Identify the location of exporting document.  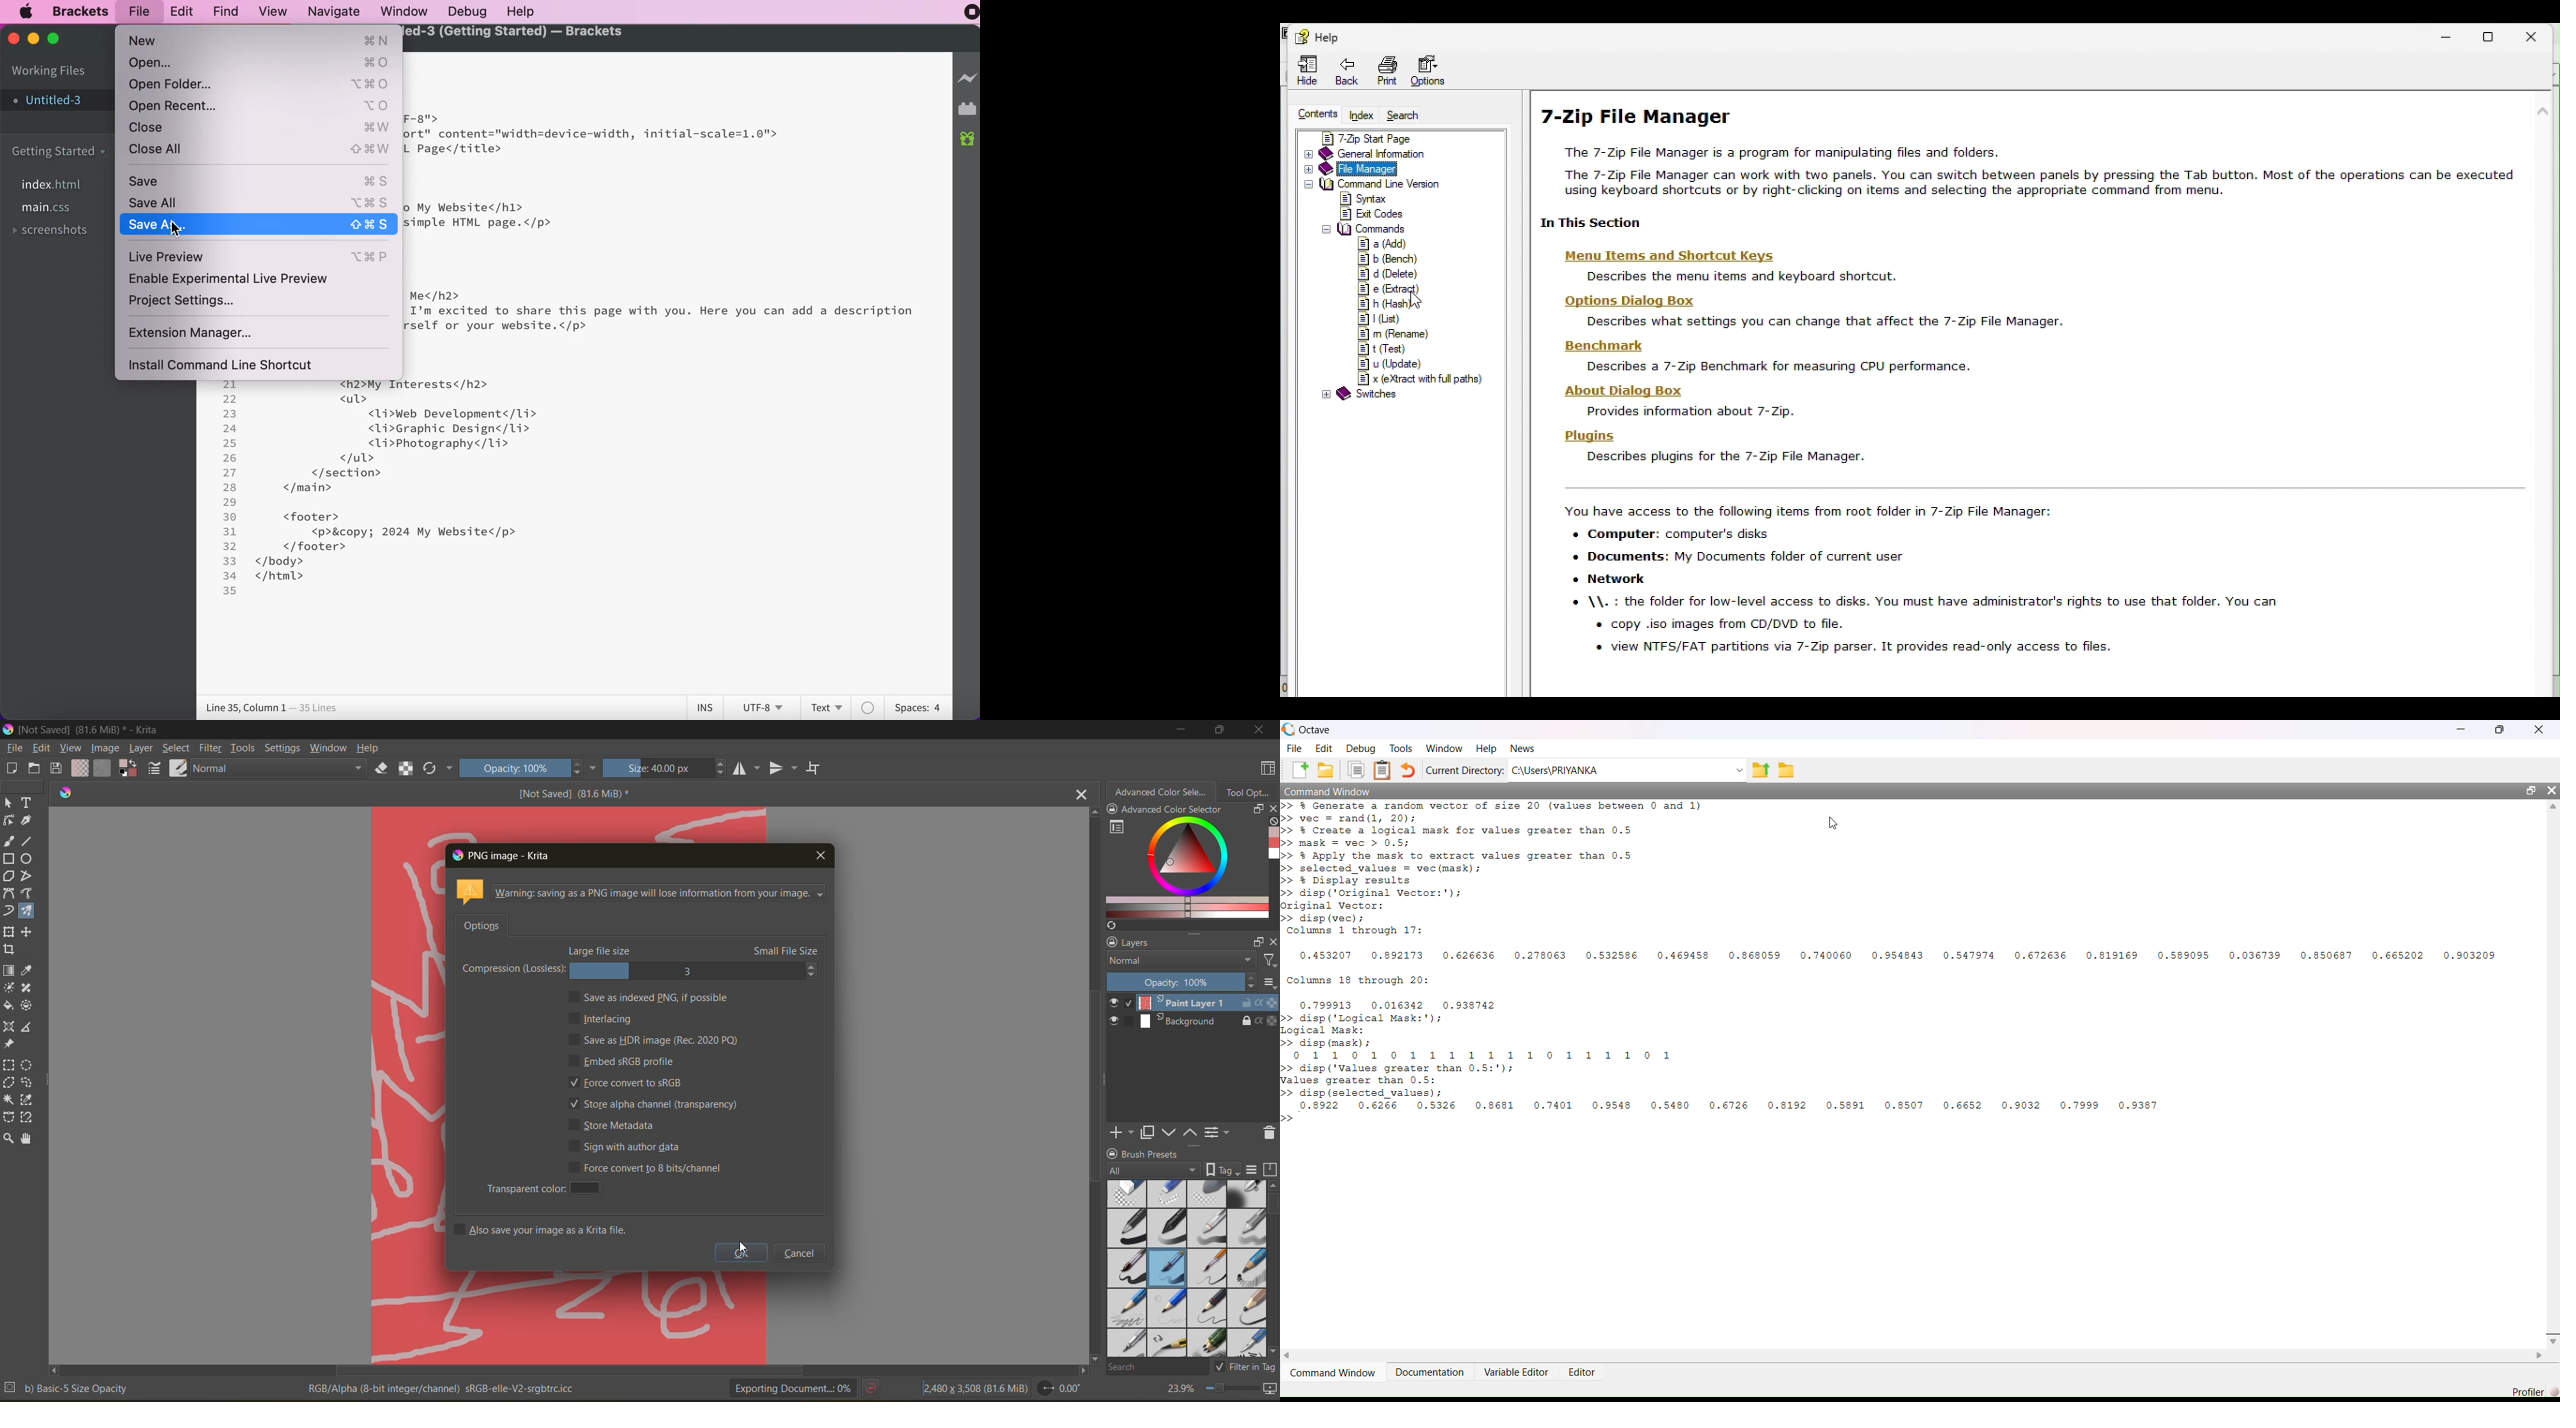
(803, 1389).